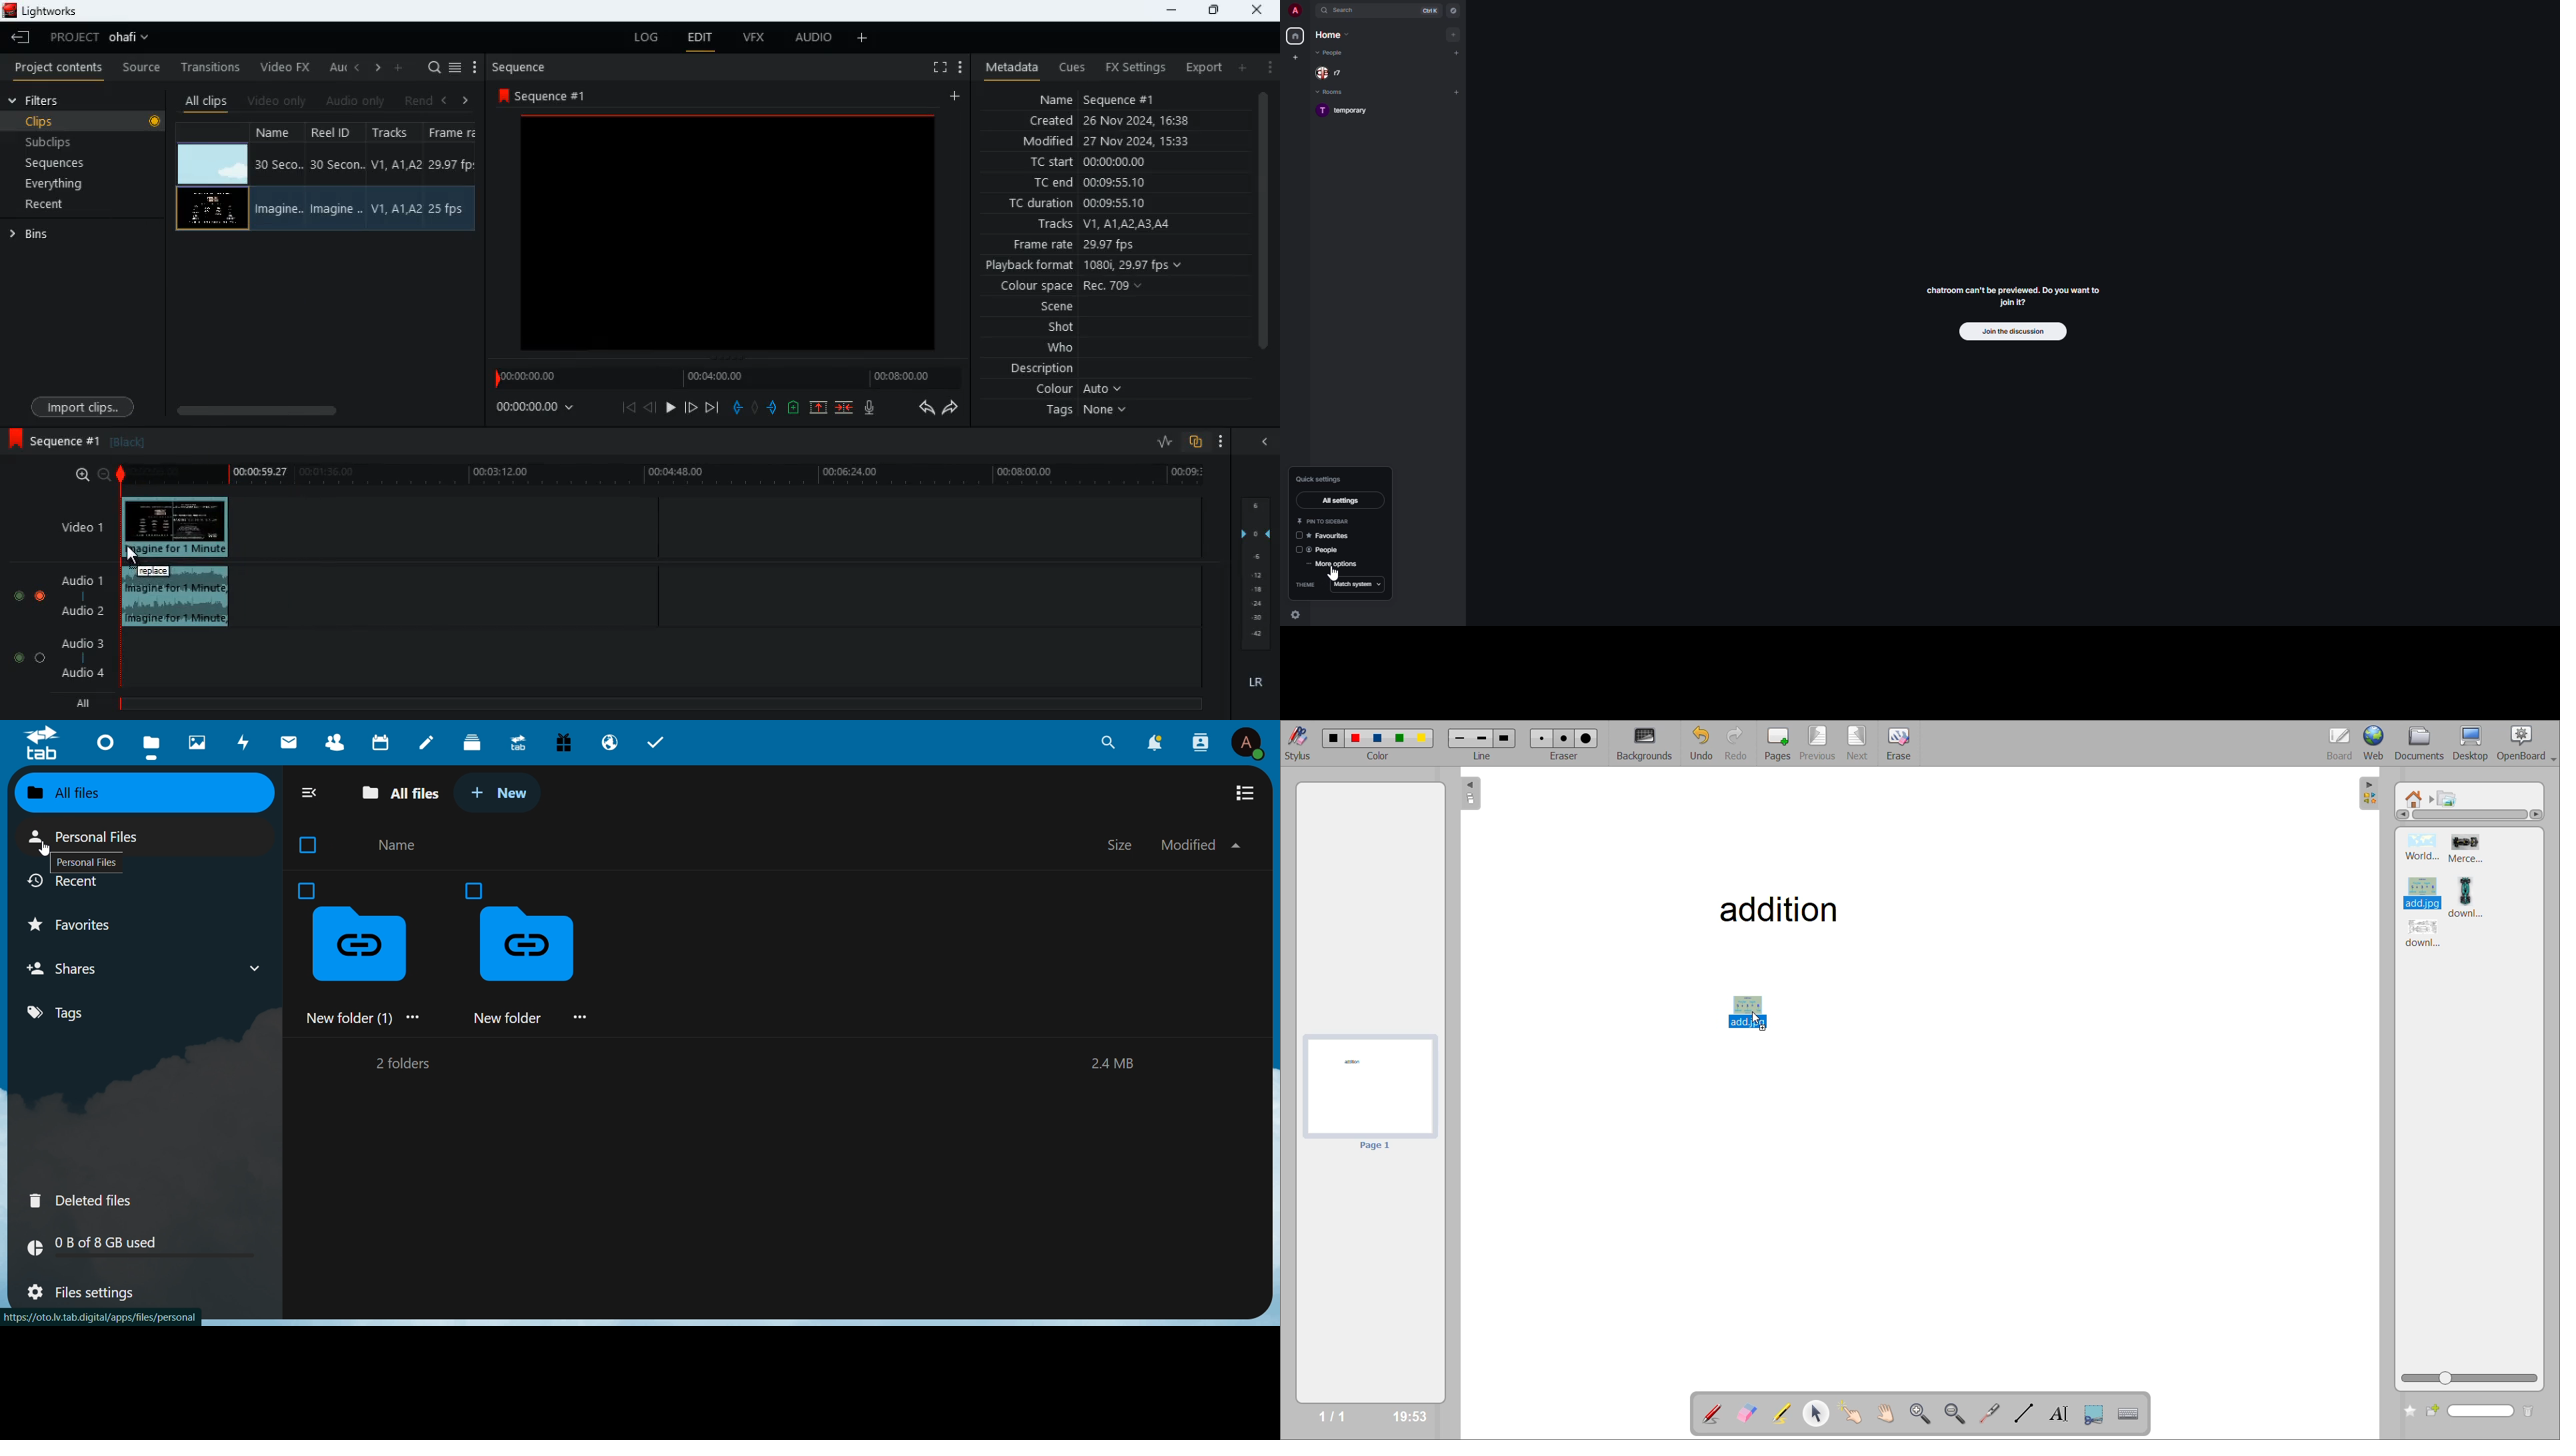 The width and height of the screenshot is (2576, 1456). I want to click on calender, so click(382, 742).